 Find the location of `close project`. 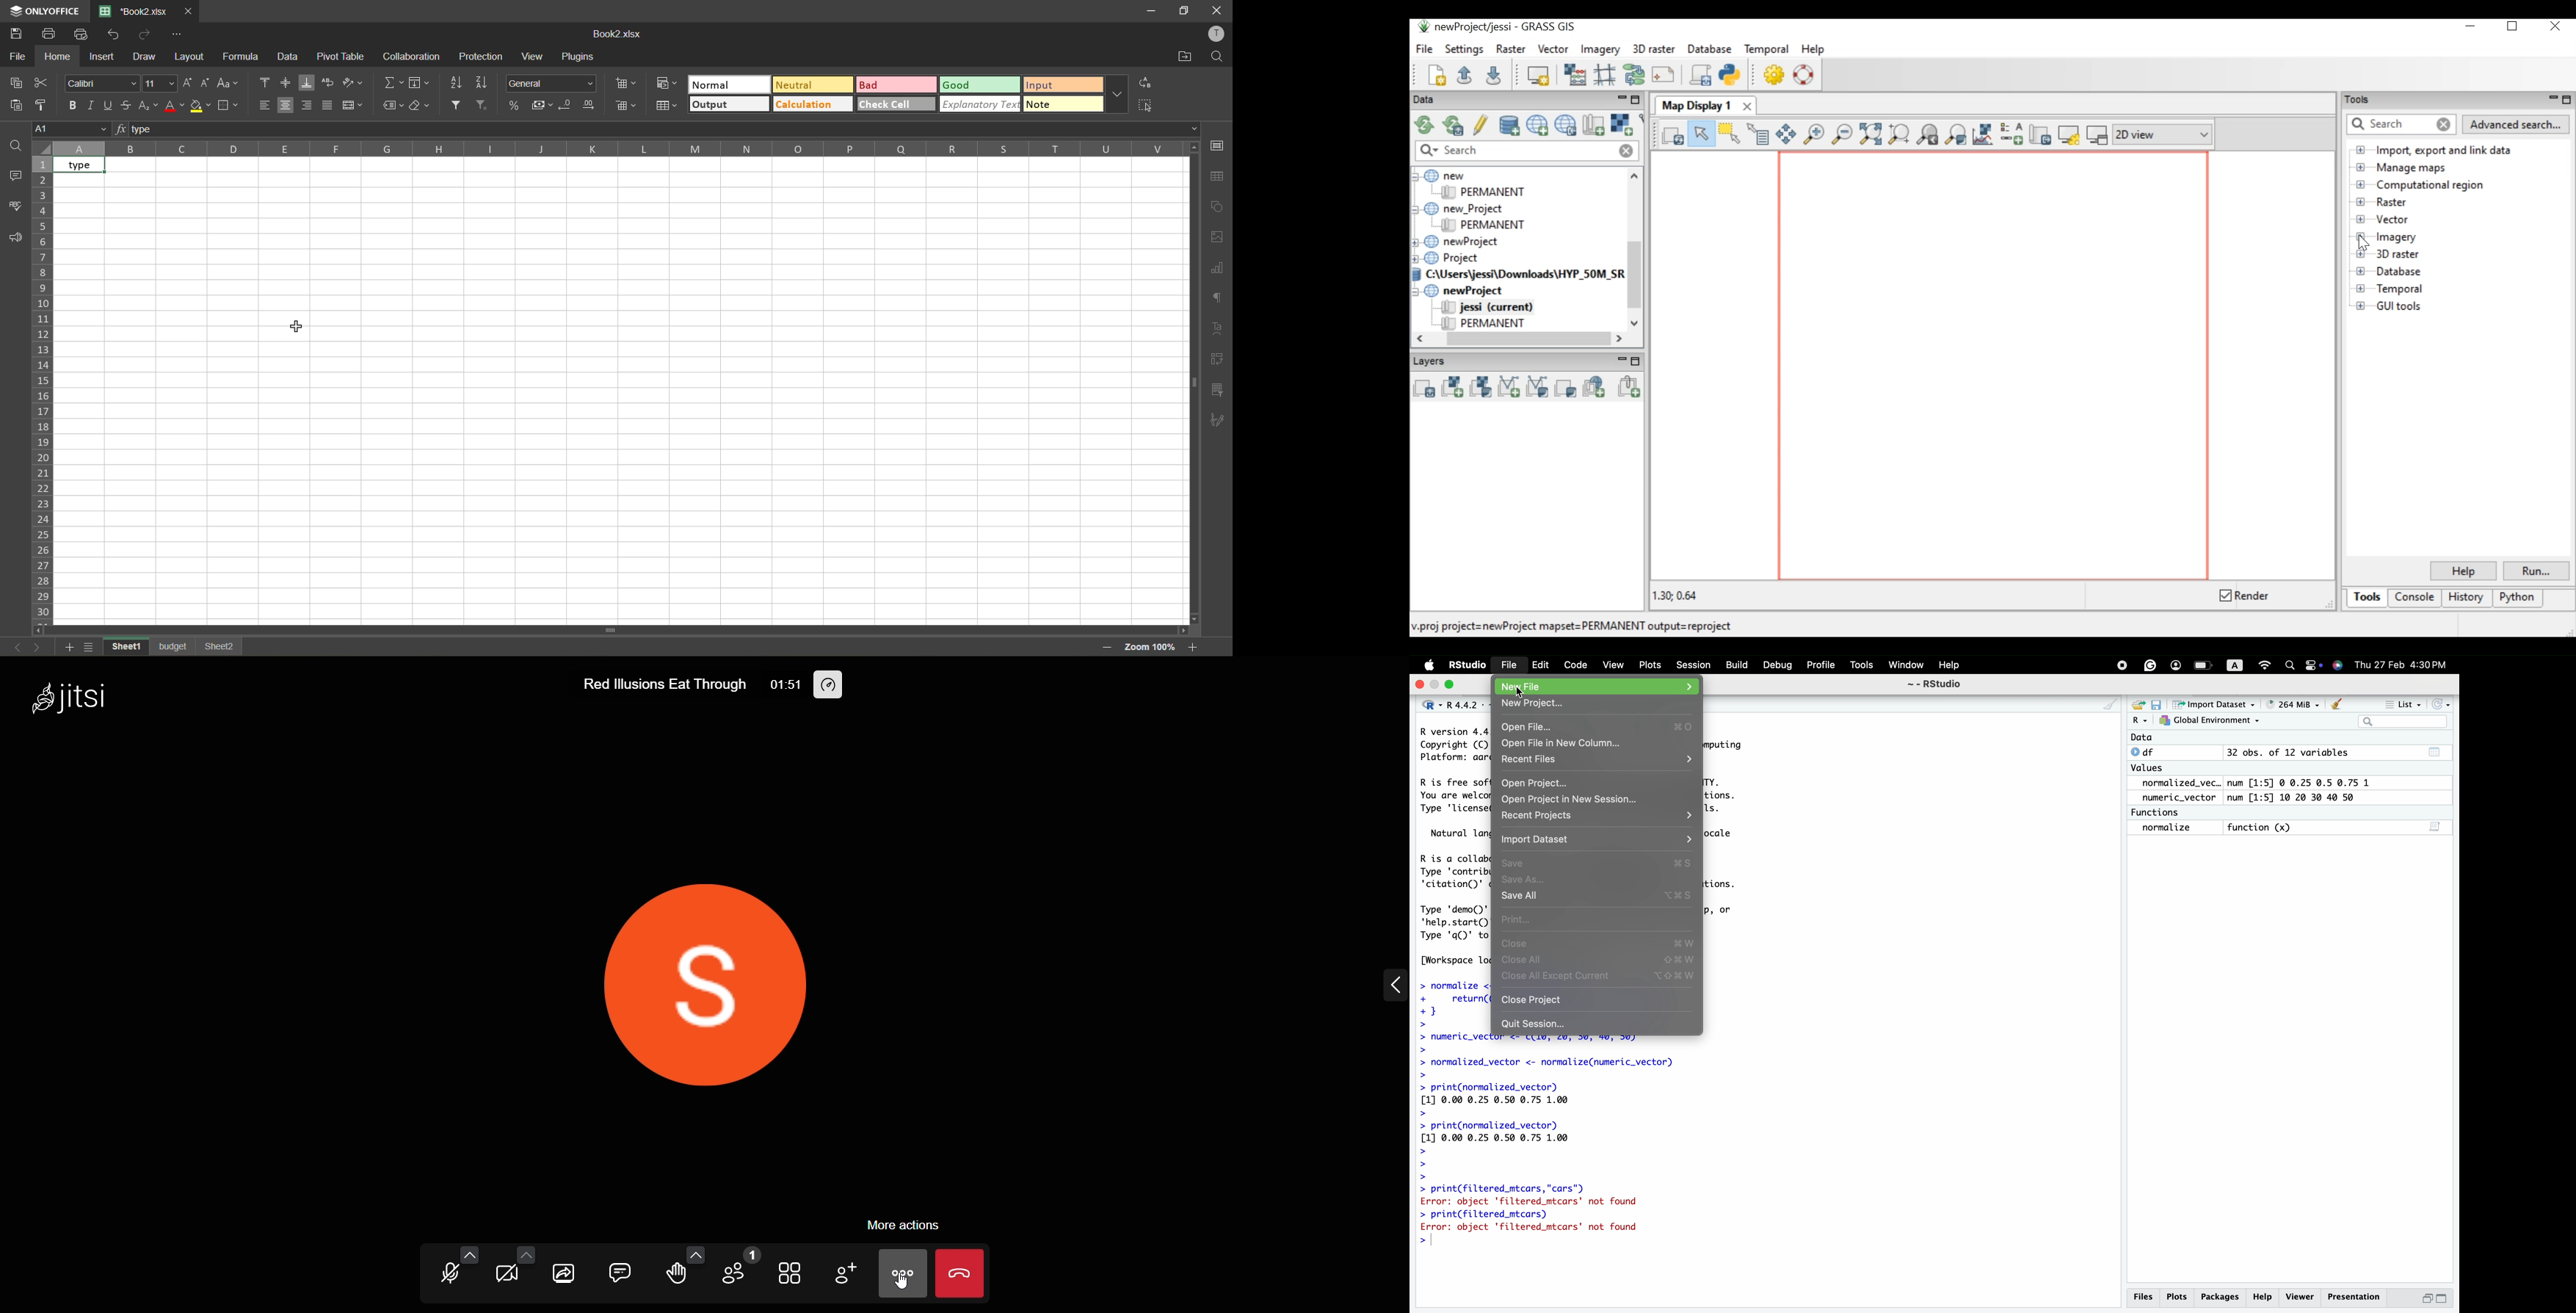

close project is located at coordinates (1596, 1000).